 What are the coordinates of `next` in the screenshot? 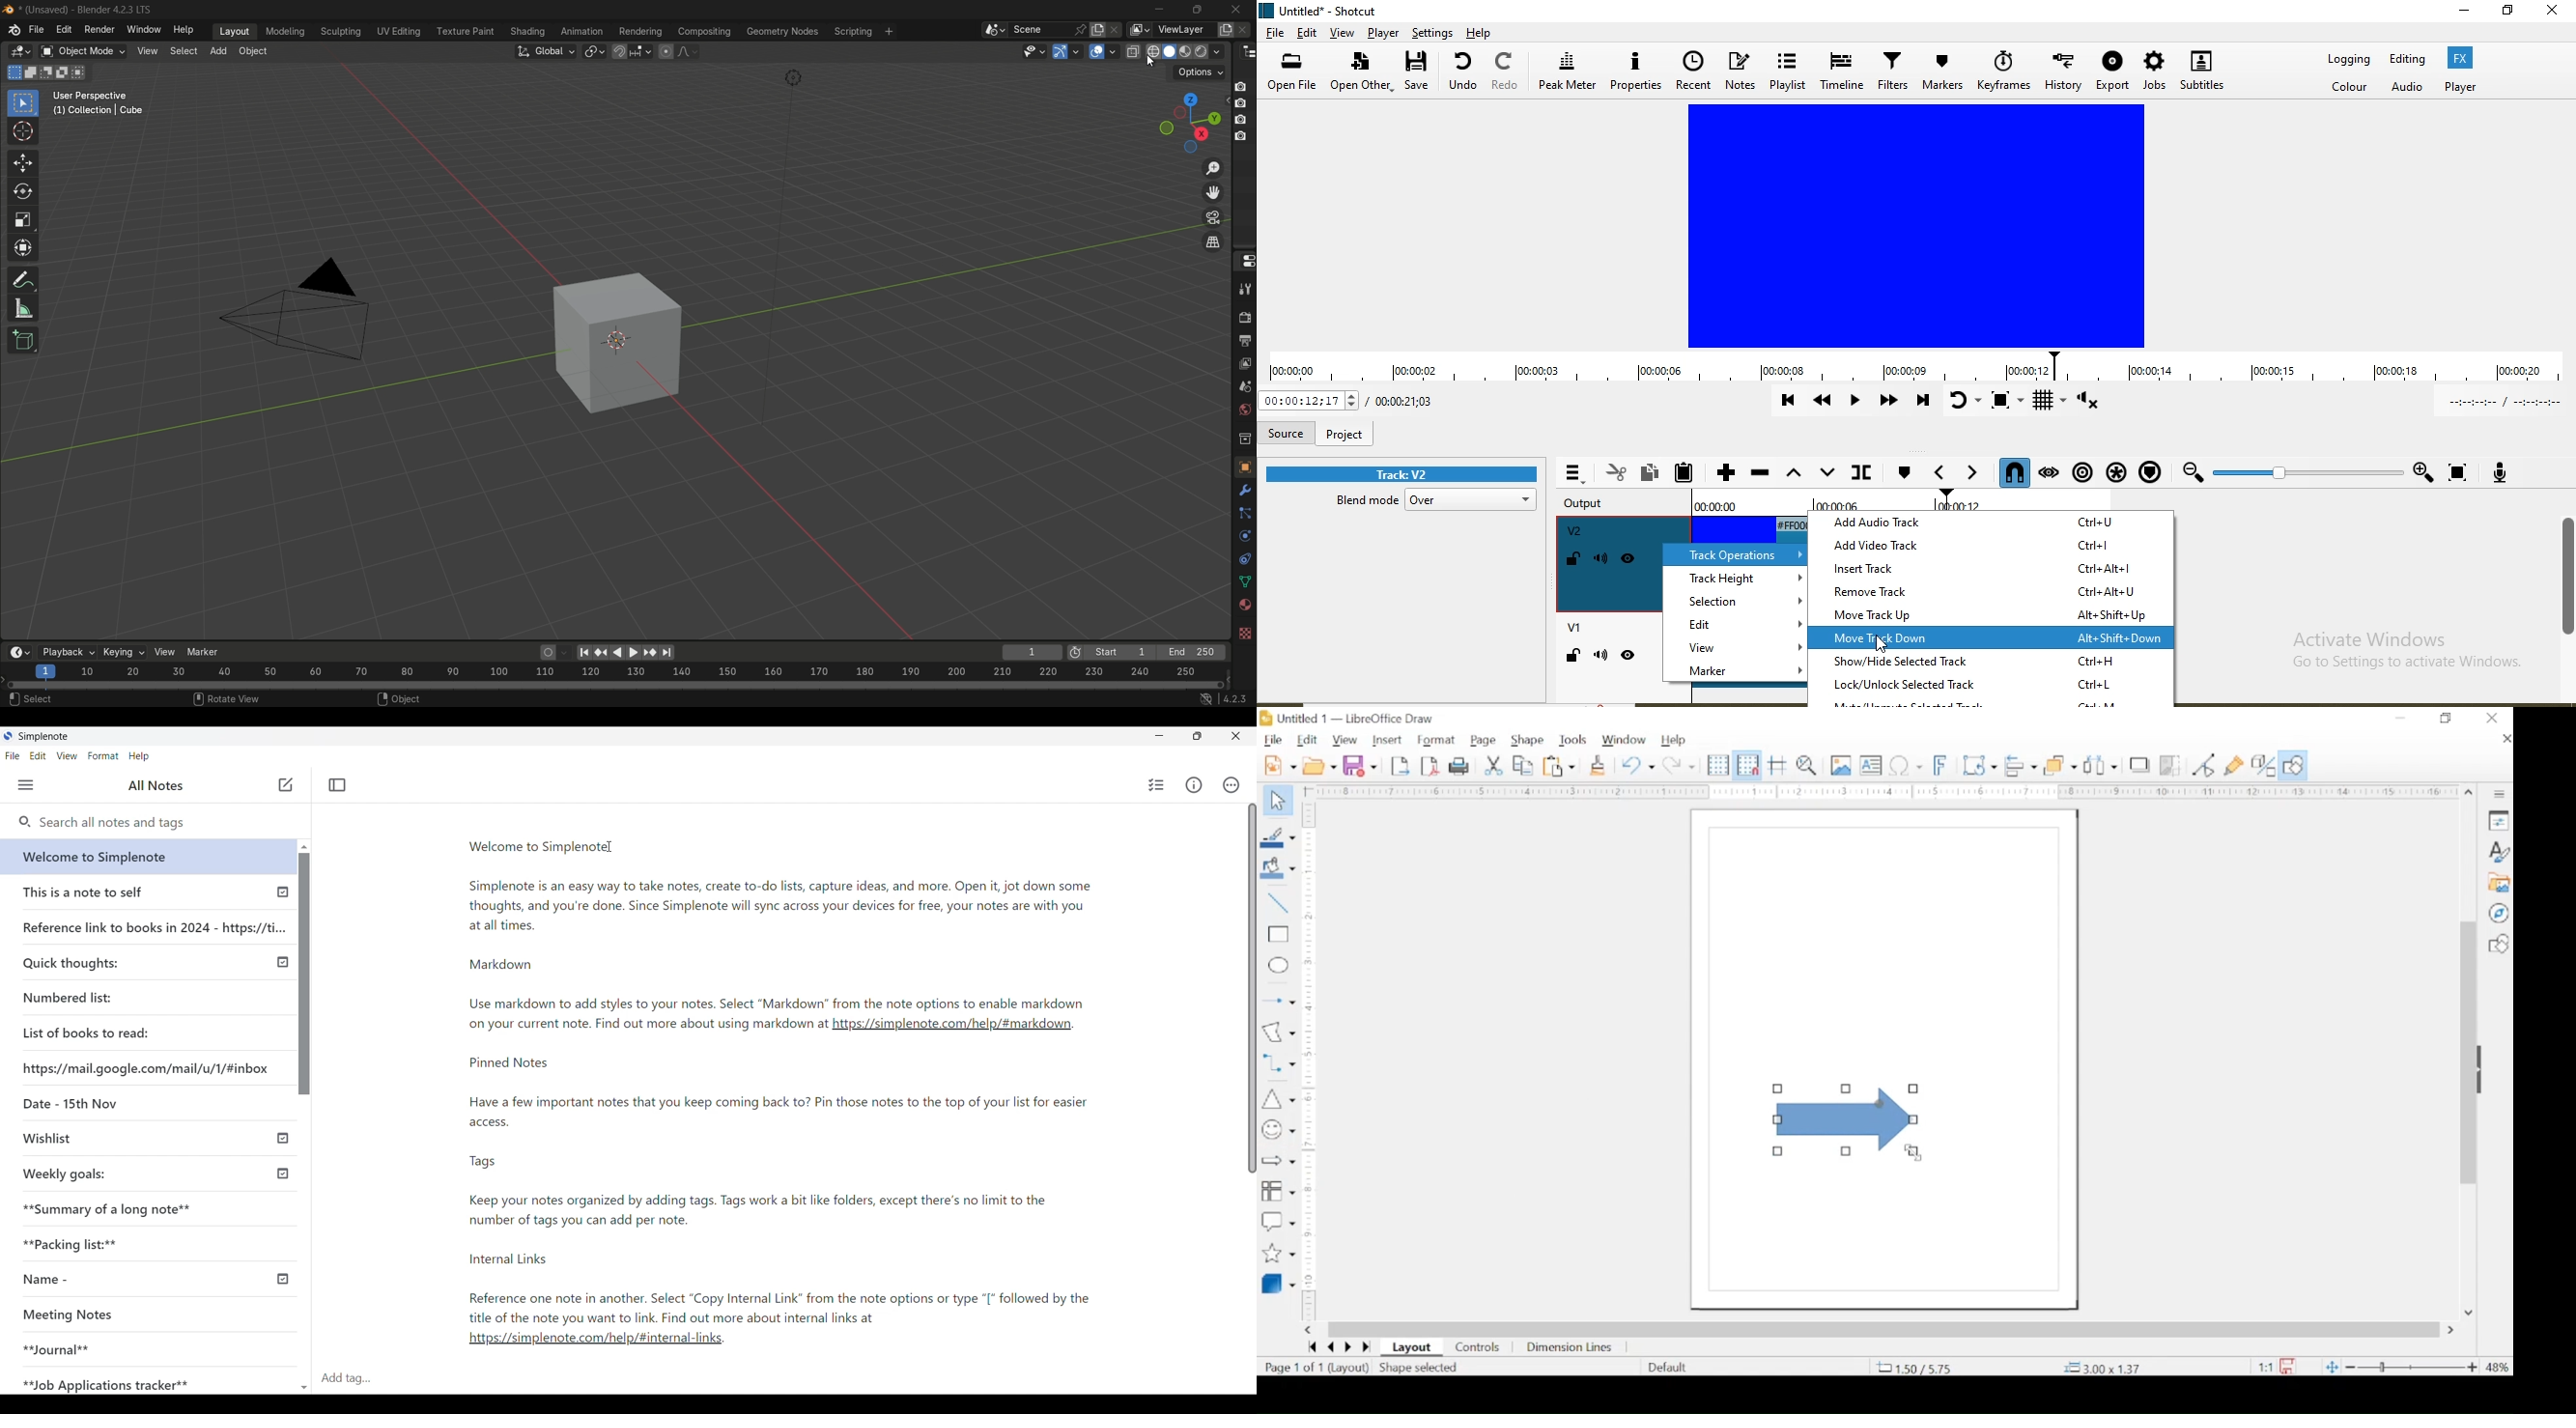 It's located at (1348, 1347).